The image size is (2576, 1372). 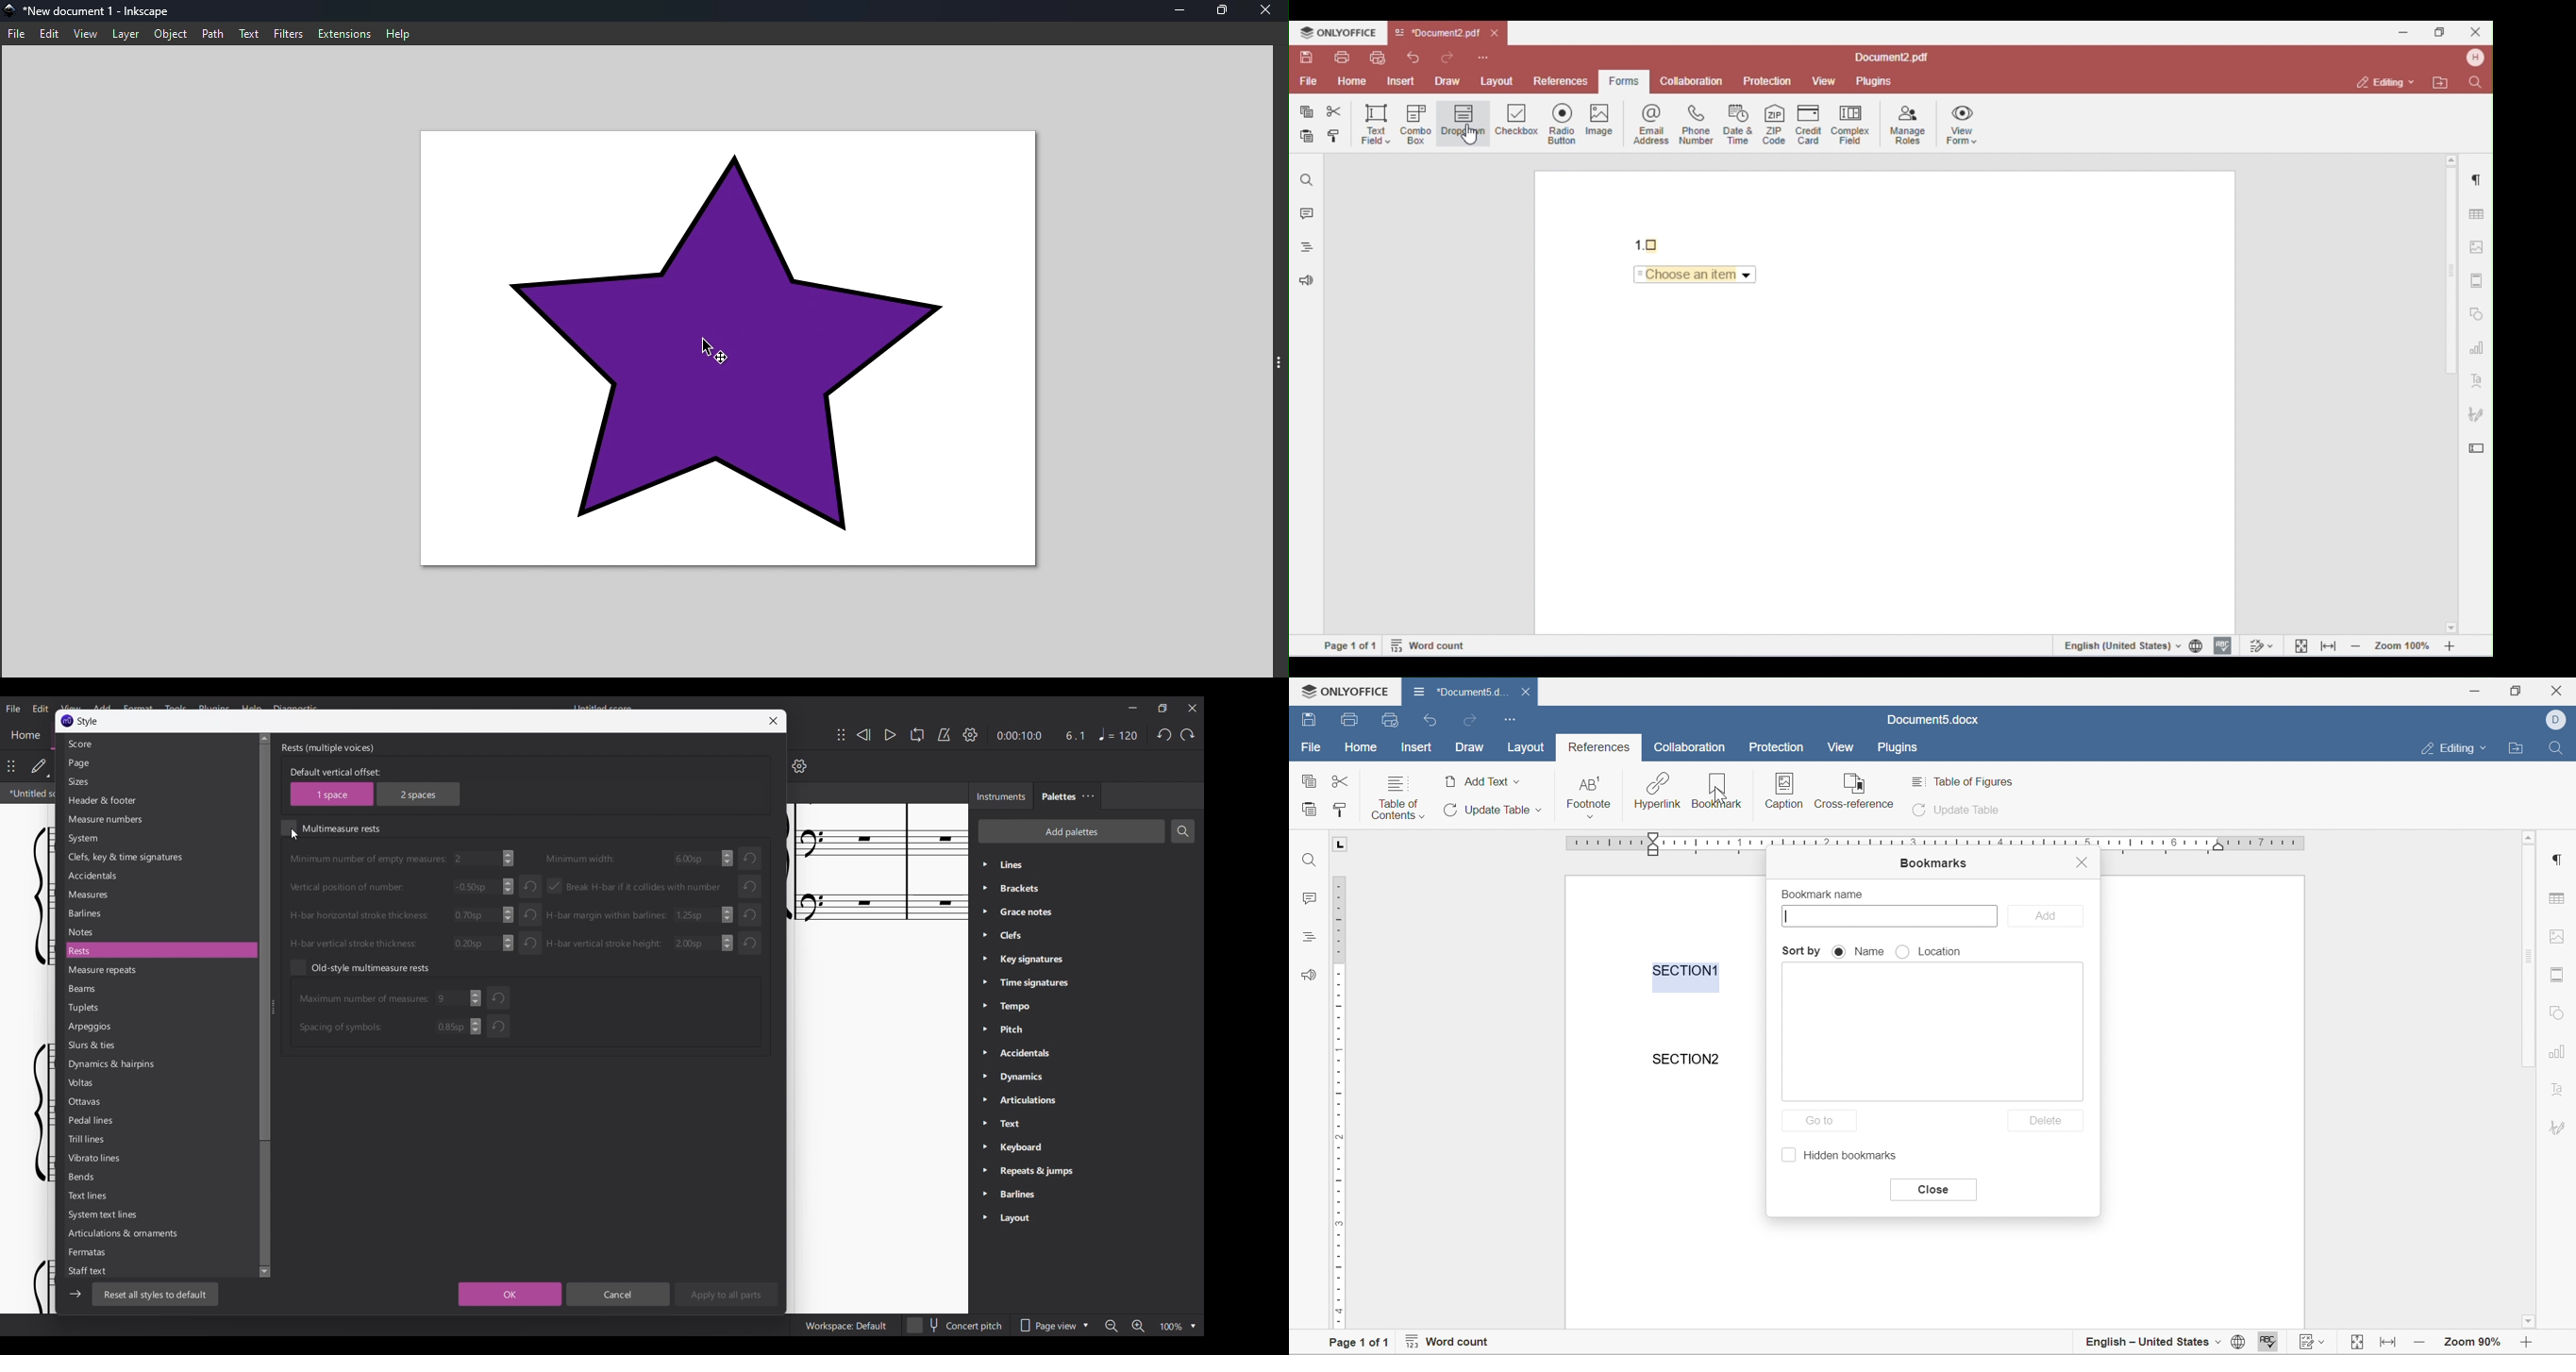 What do you see at coordinates (984, 1042) in the screenshot?
I see `Expand respective palette` at bounding box center [984, 1042].